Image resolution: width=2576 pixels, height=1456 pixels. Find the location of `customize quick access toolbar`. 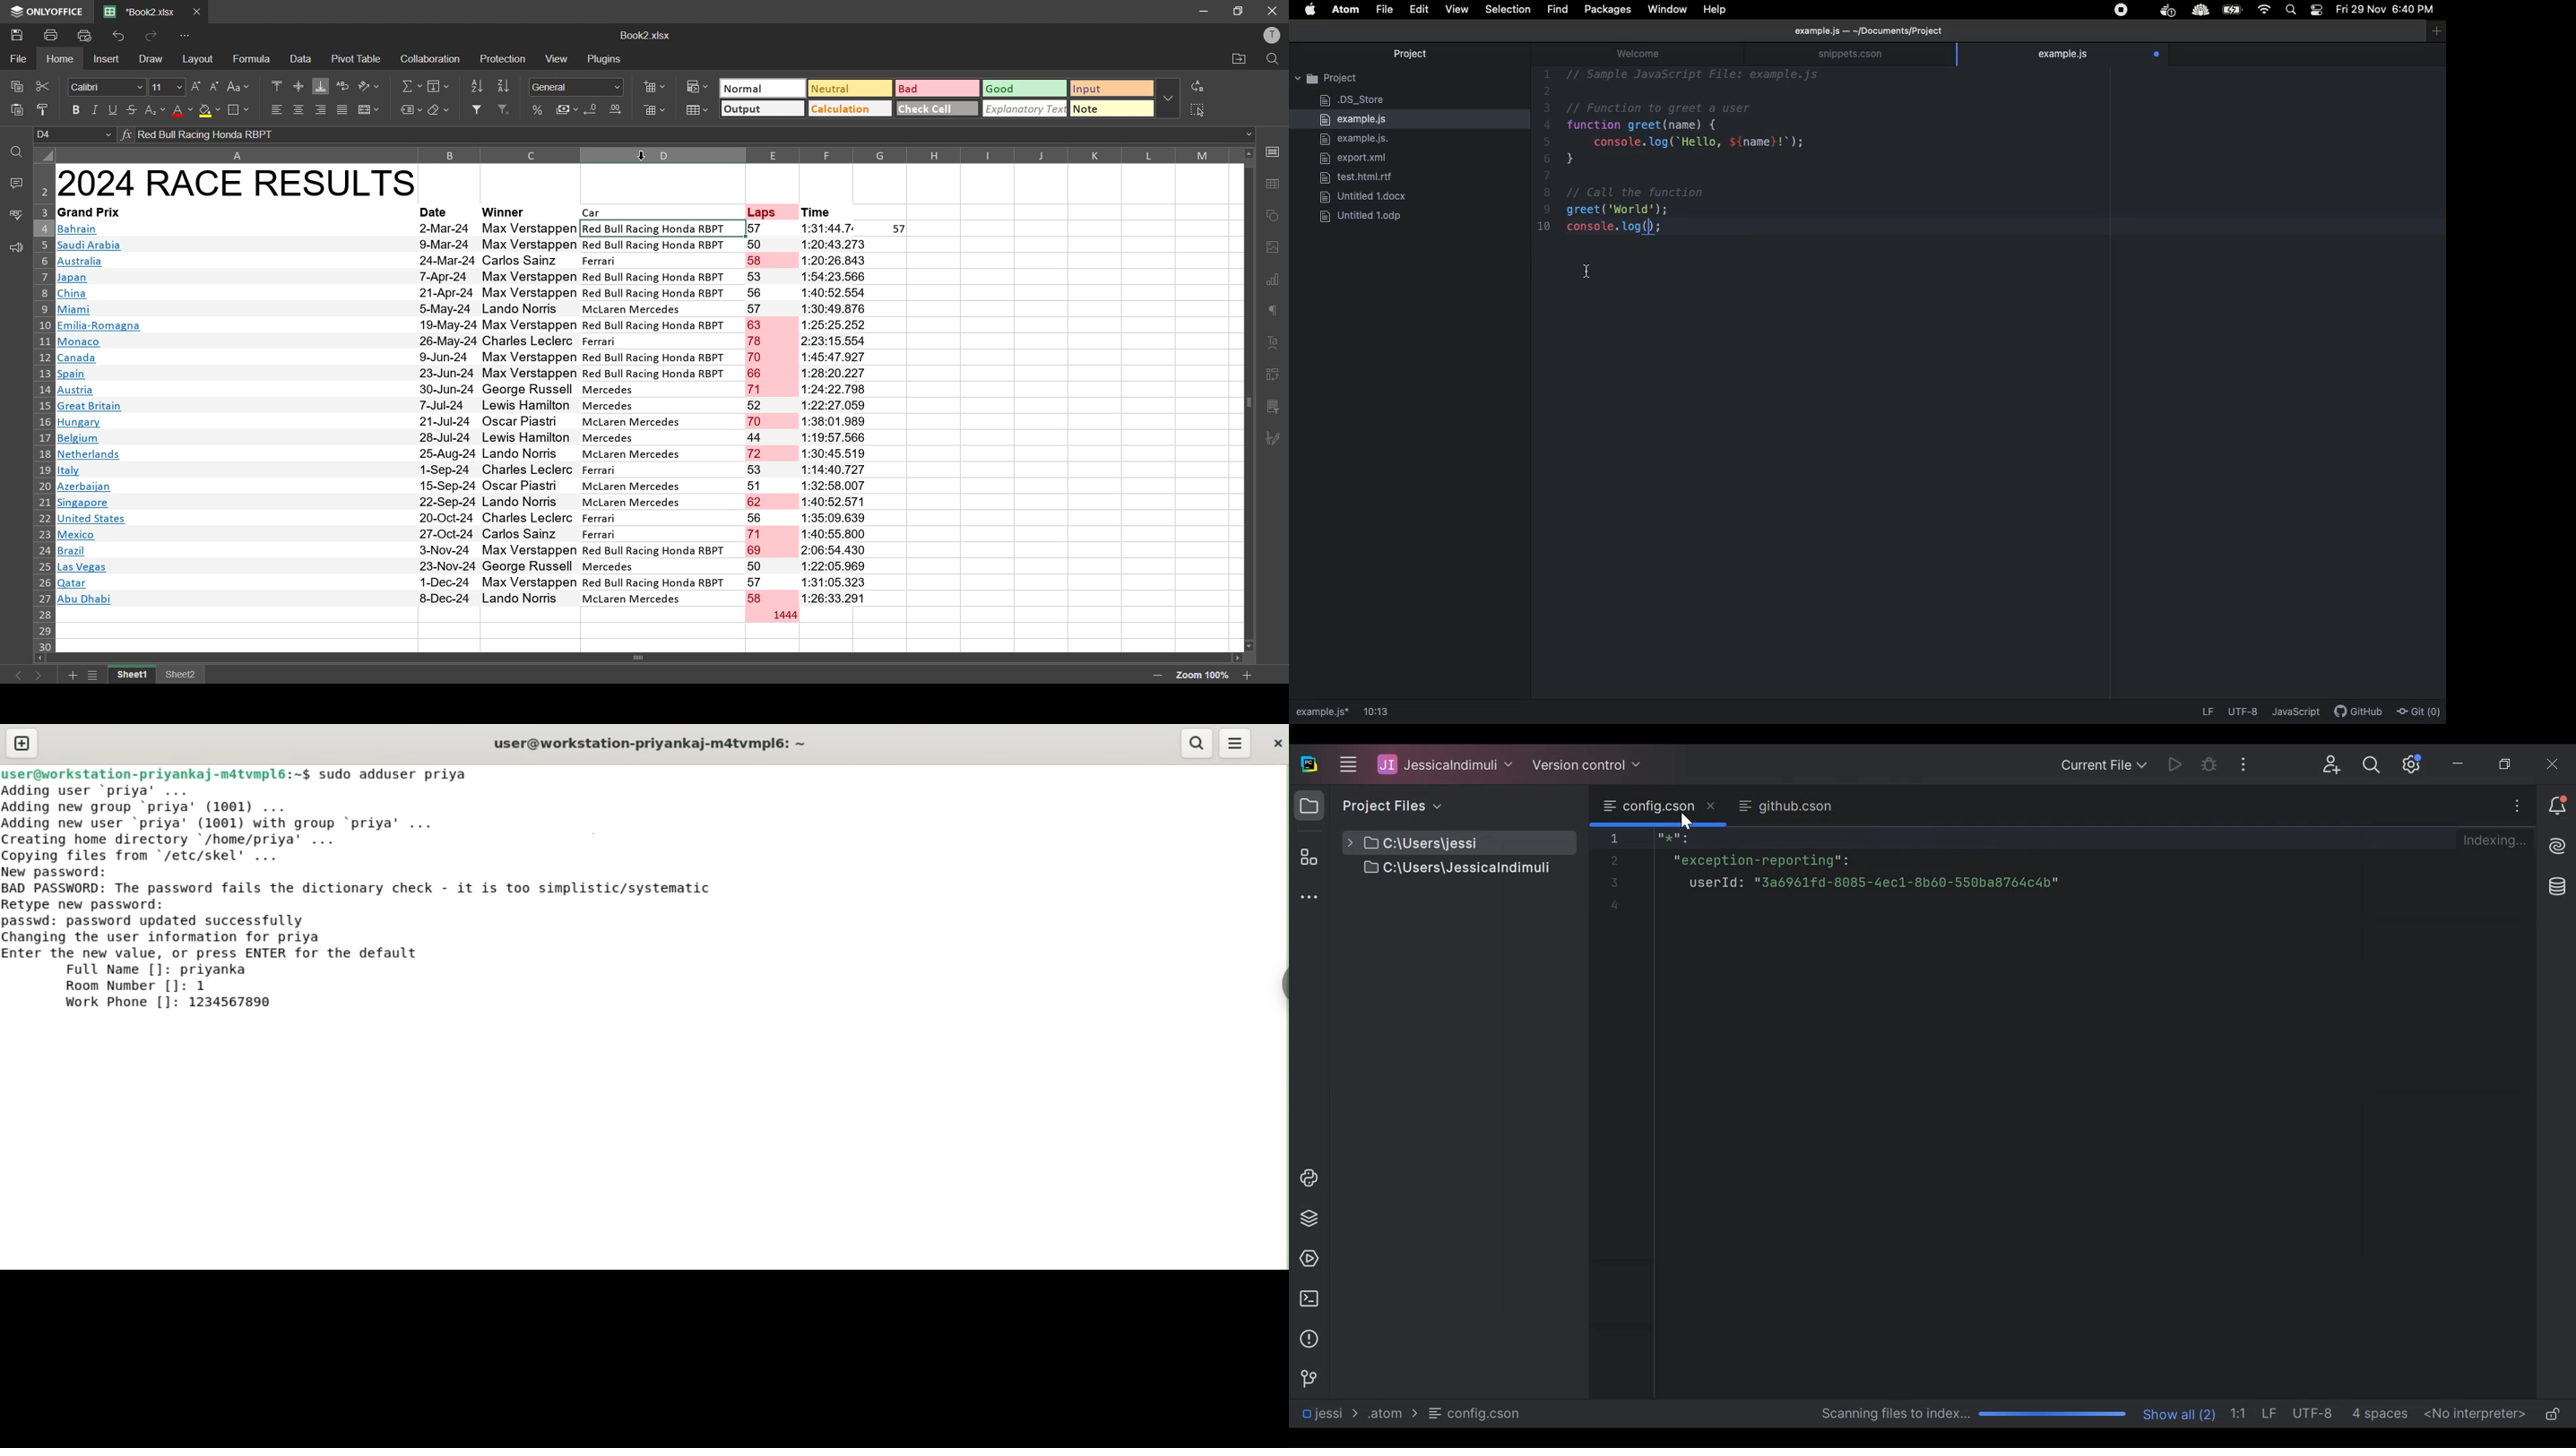

customize quick access toolbar is located at coordinates (188, 36).